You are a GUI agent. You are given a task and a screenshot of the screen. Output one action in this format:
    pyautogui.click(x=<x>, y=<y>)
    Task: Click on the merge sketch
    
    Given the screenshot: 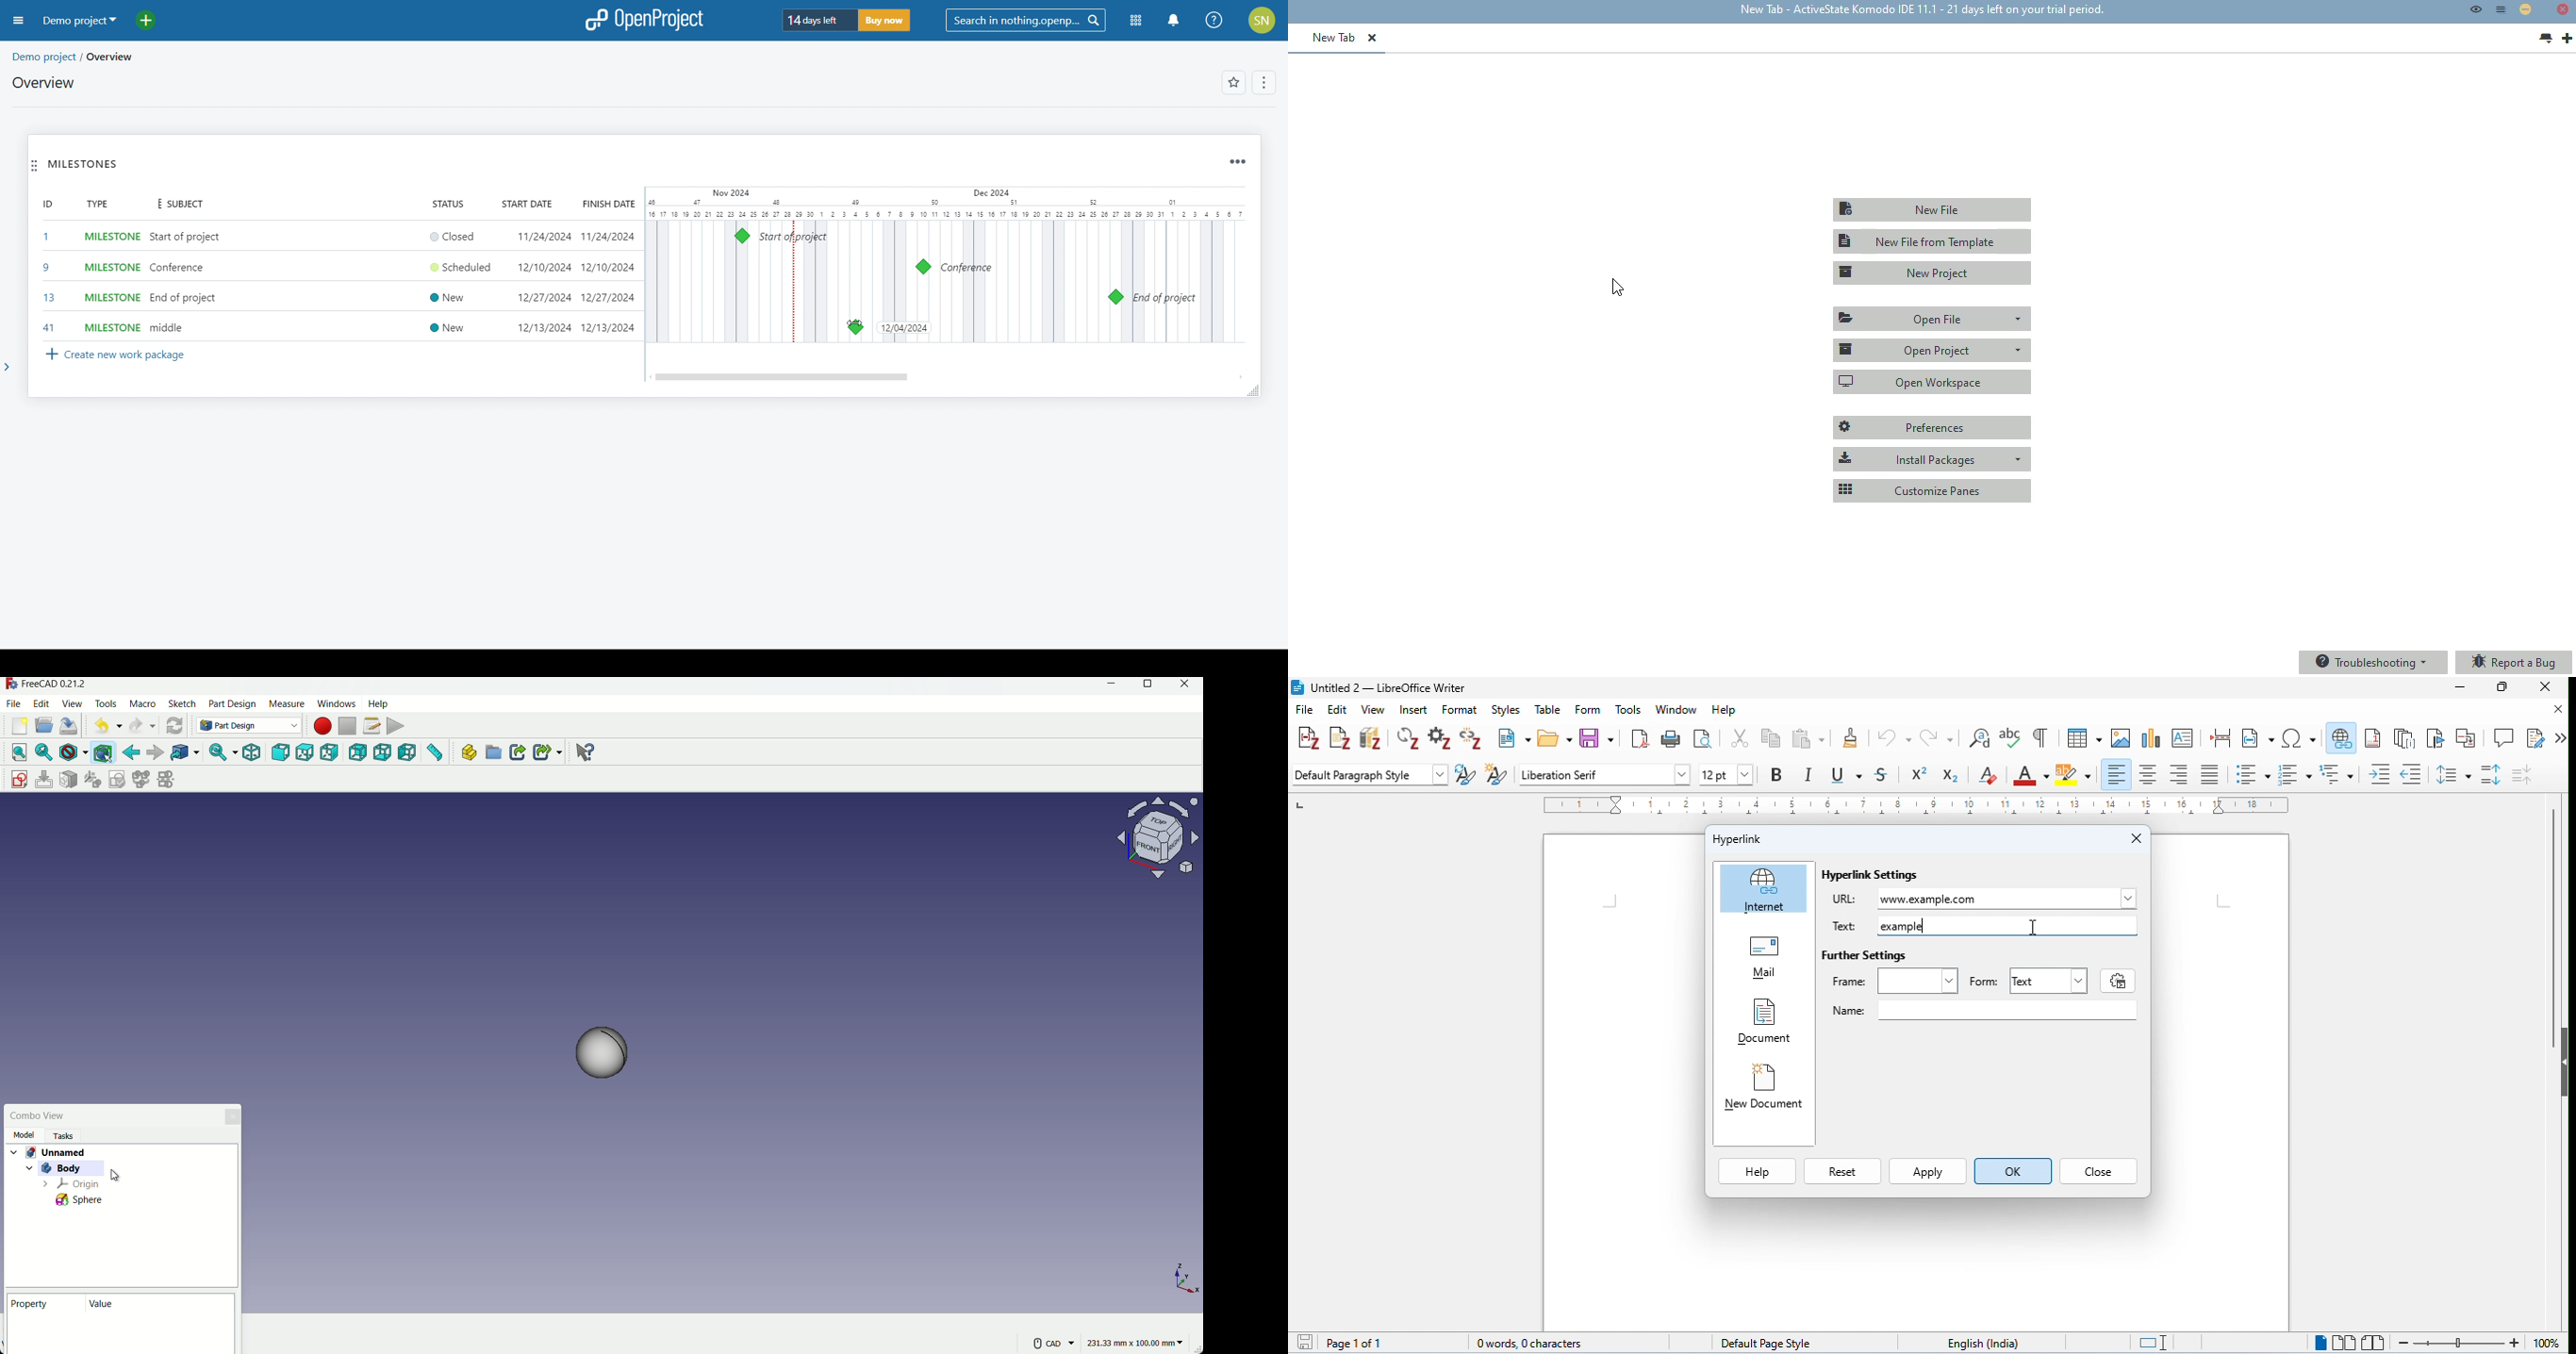 What is the action you would take?
    pyautogui.click(x=140, y=779)
    